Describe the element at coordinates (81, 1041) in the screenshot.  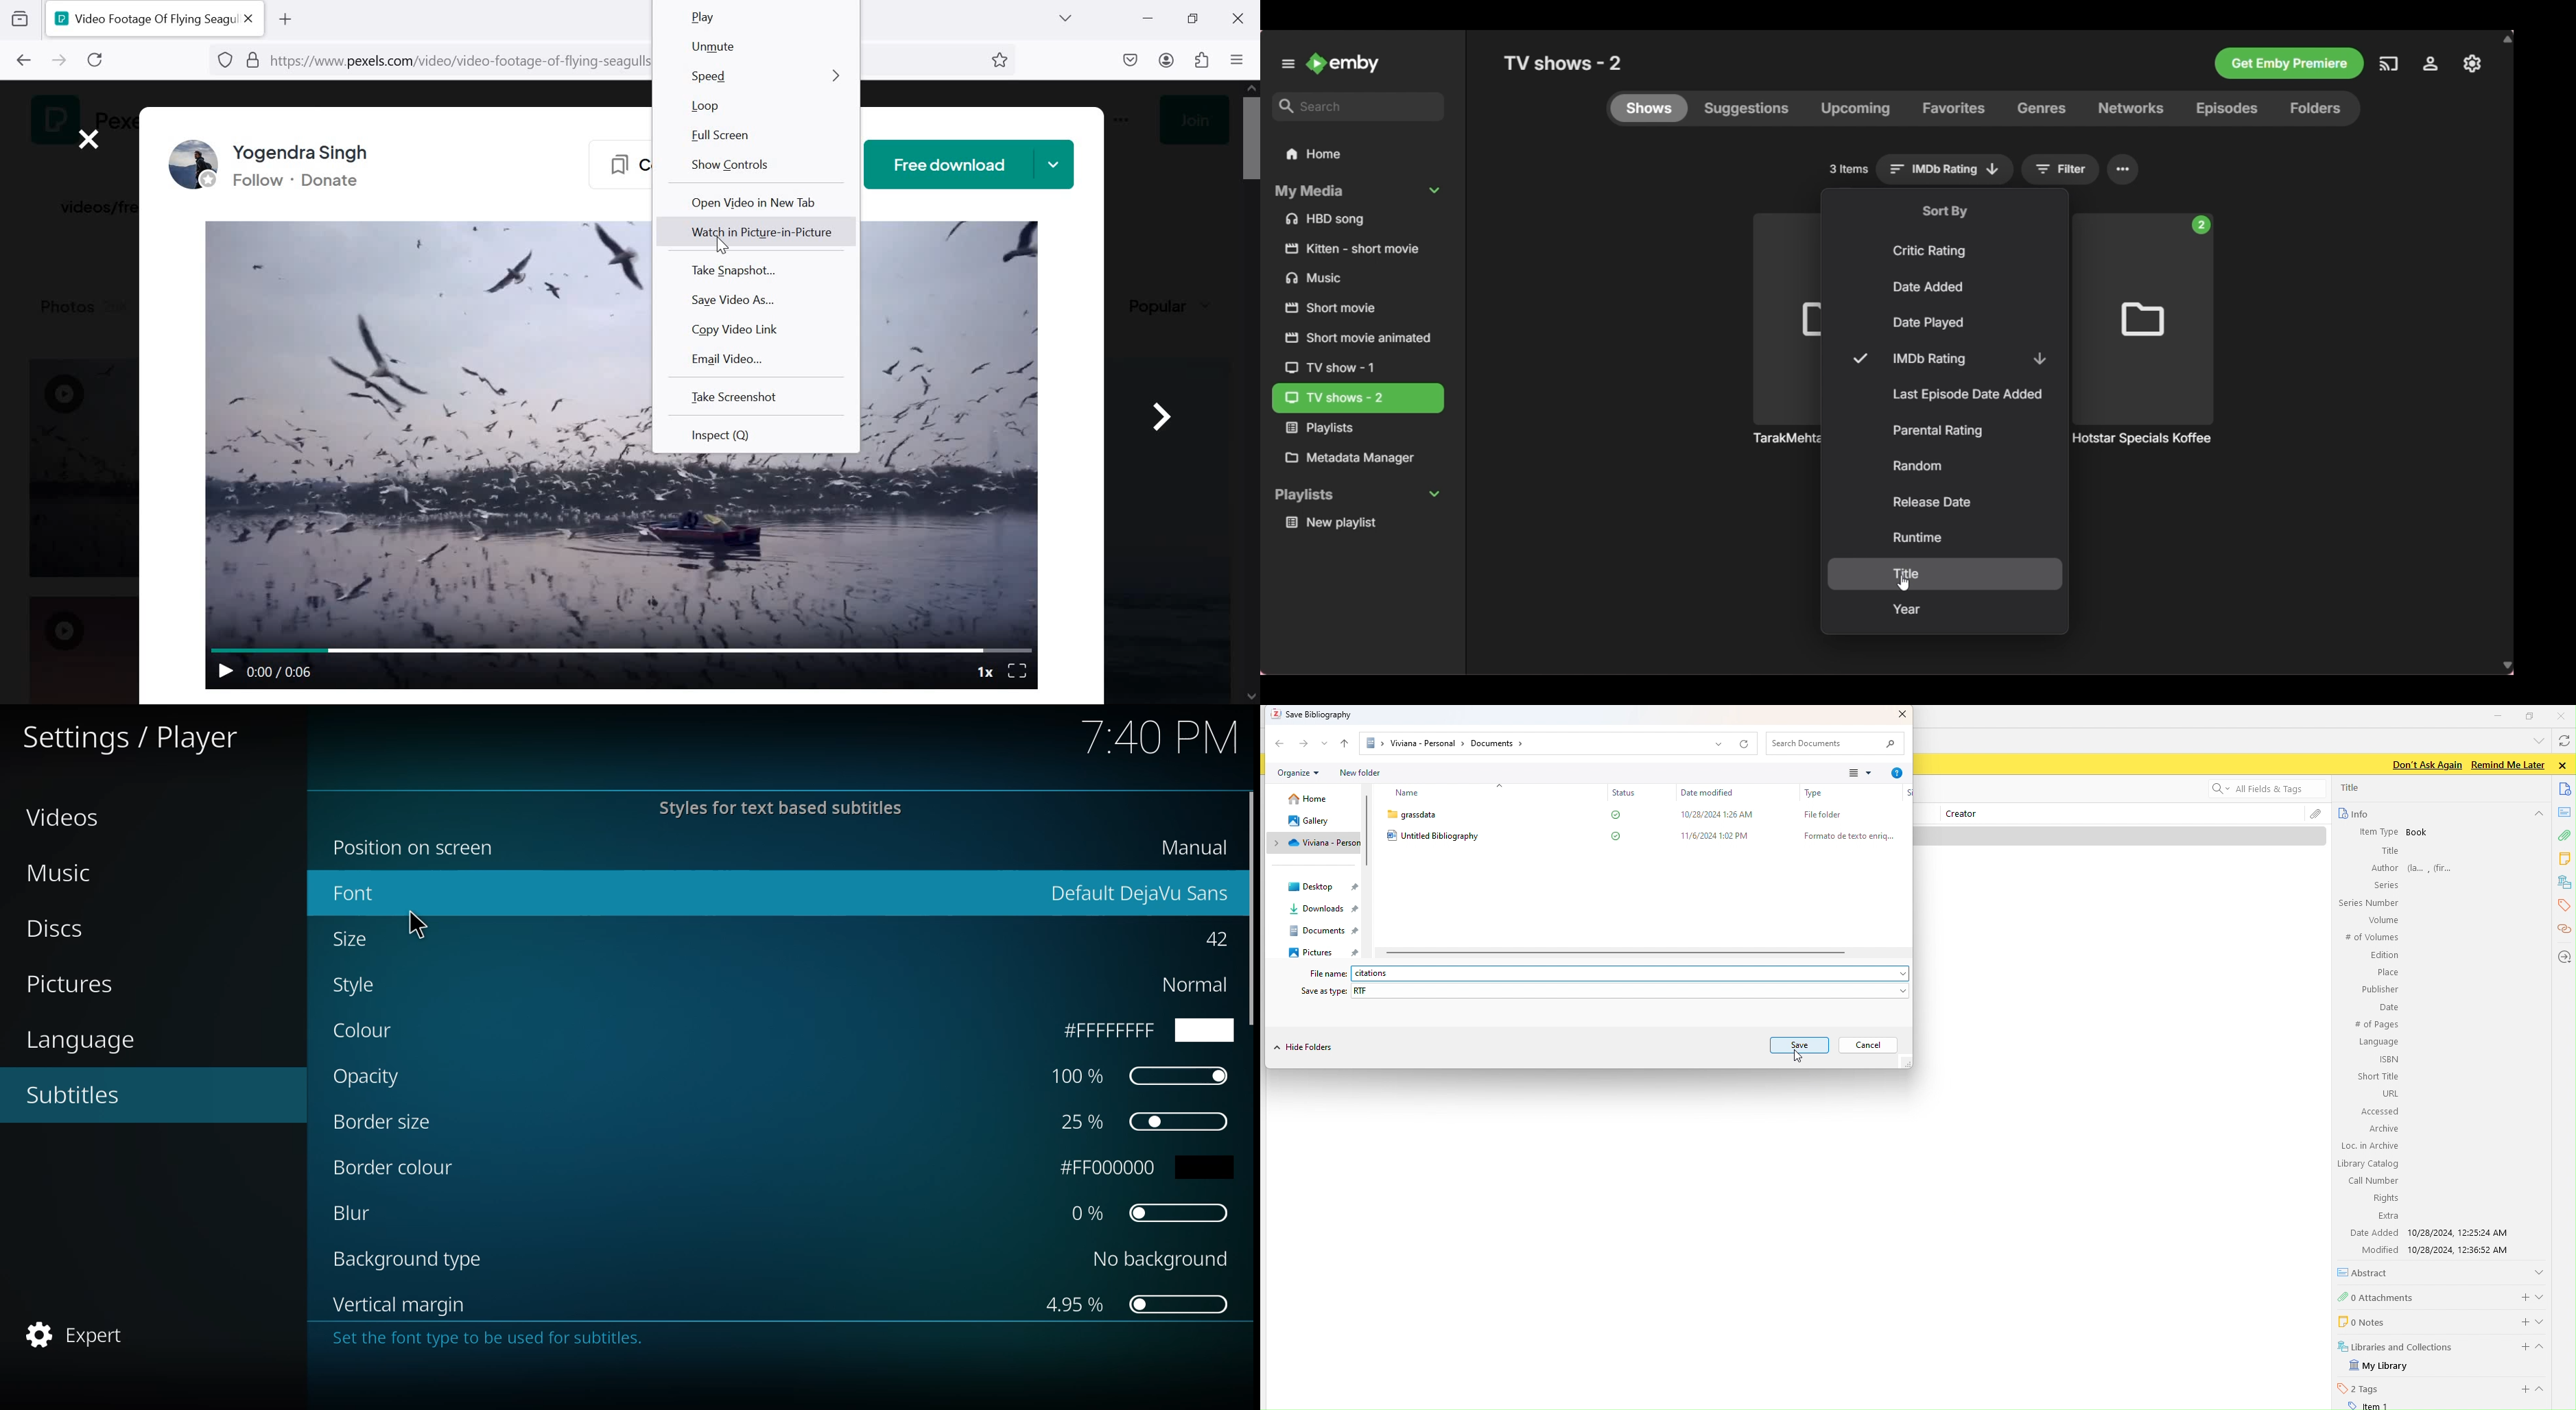
I see `language` at that location.